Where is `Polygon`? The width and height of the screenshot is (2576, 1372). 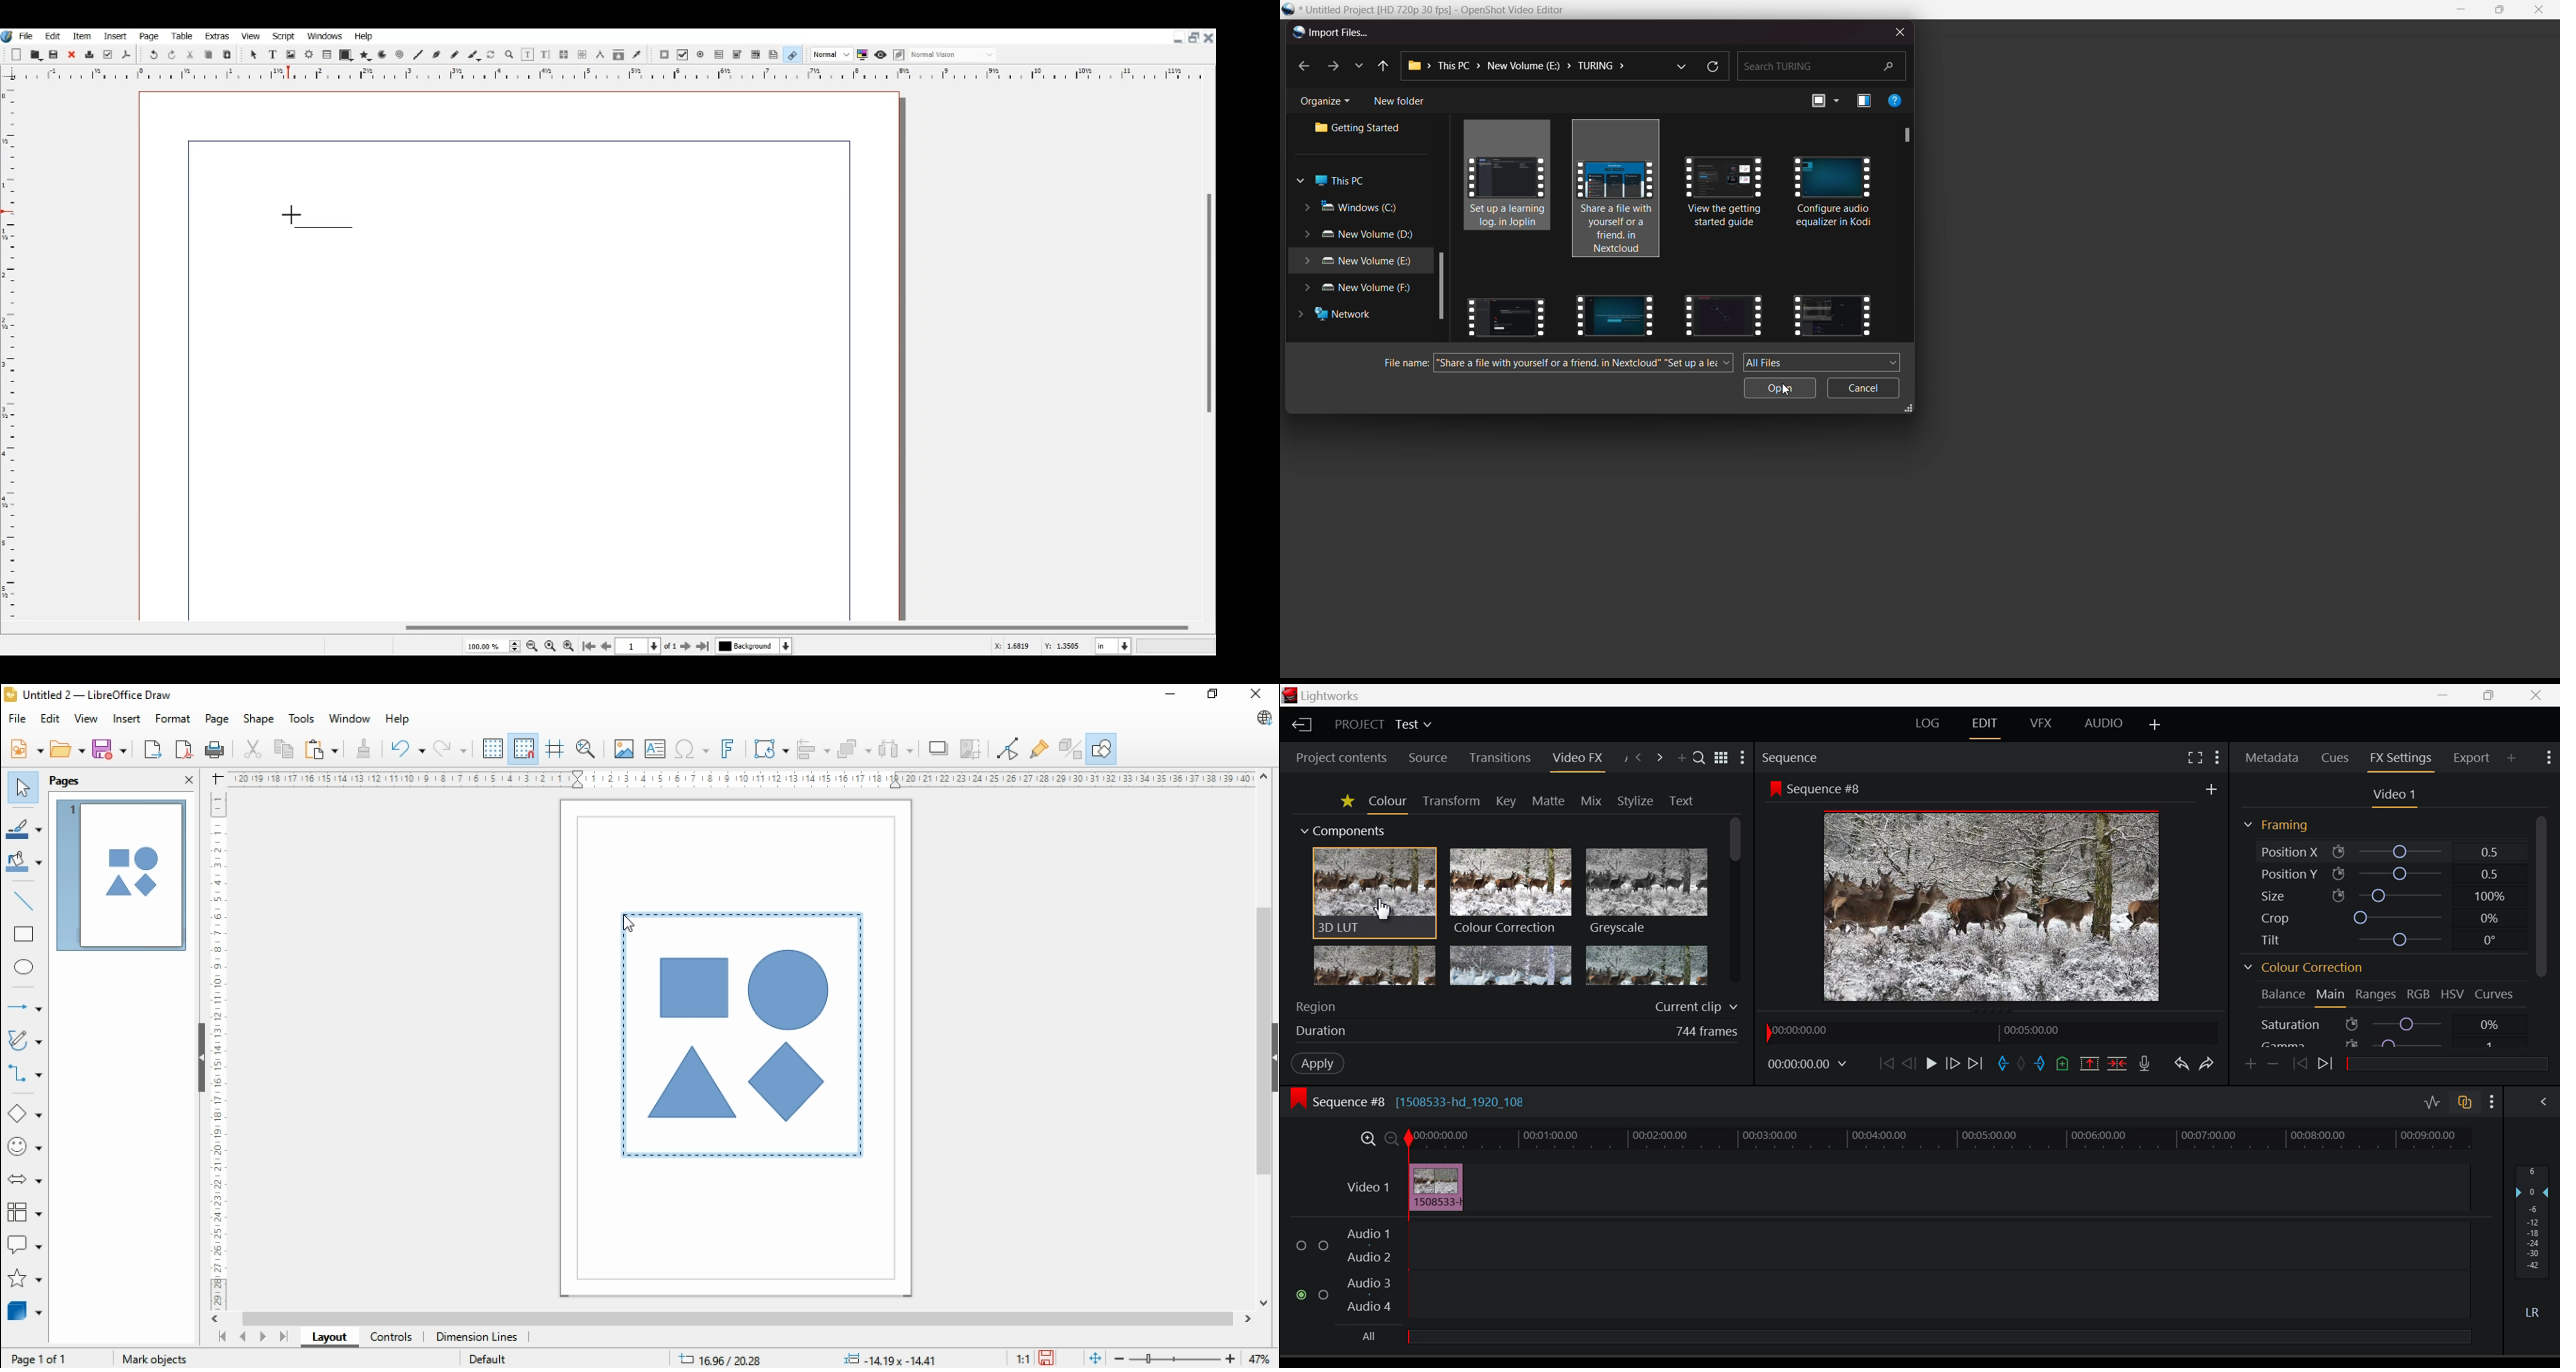
Polygon is located at coordinates (365, 55).